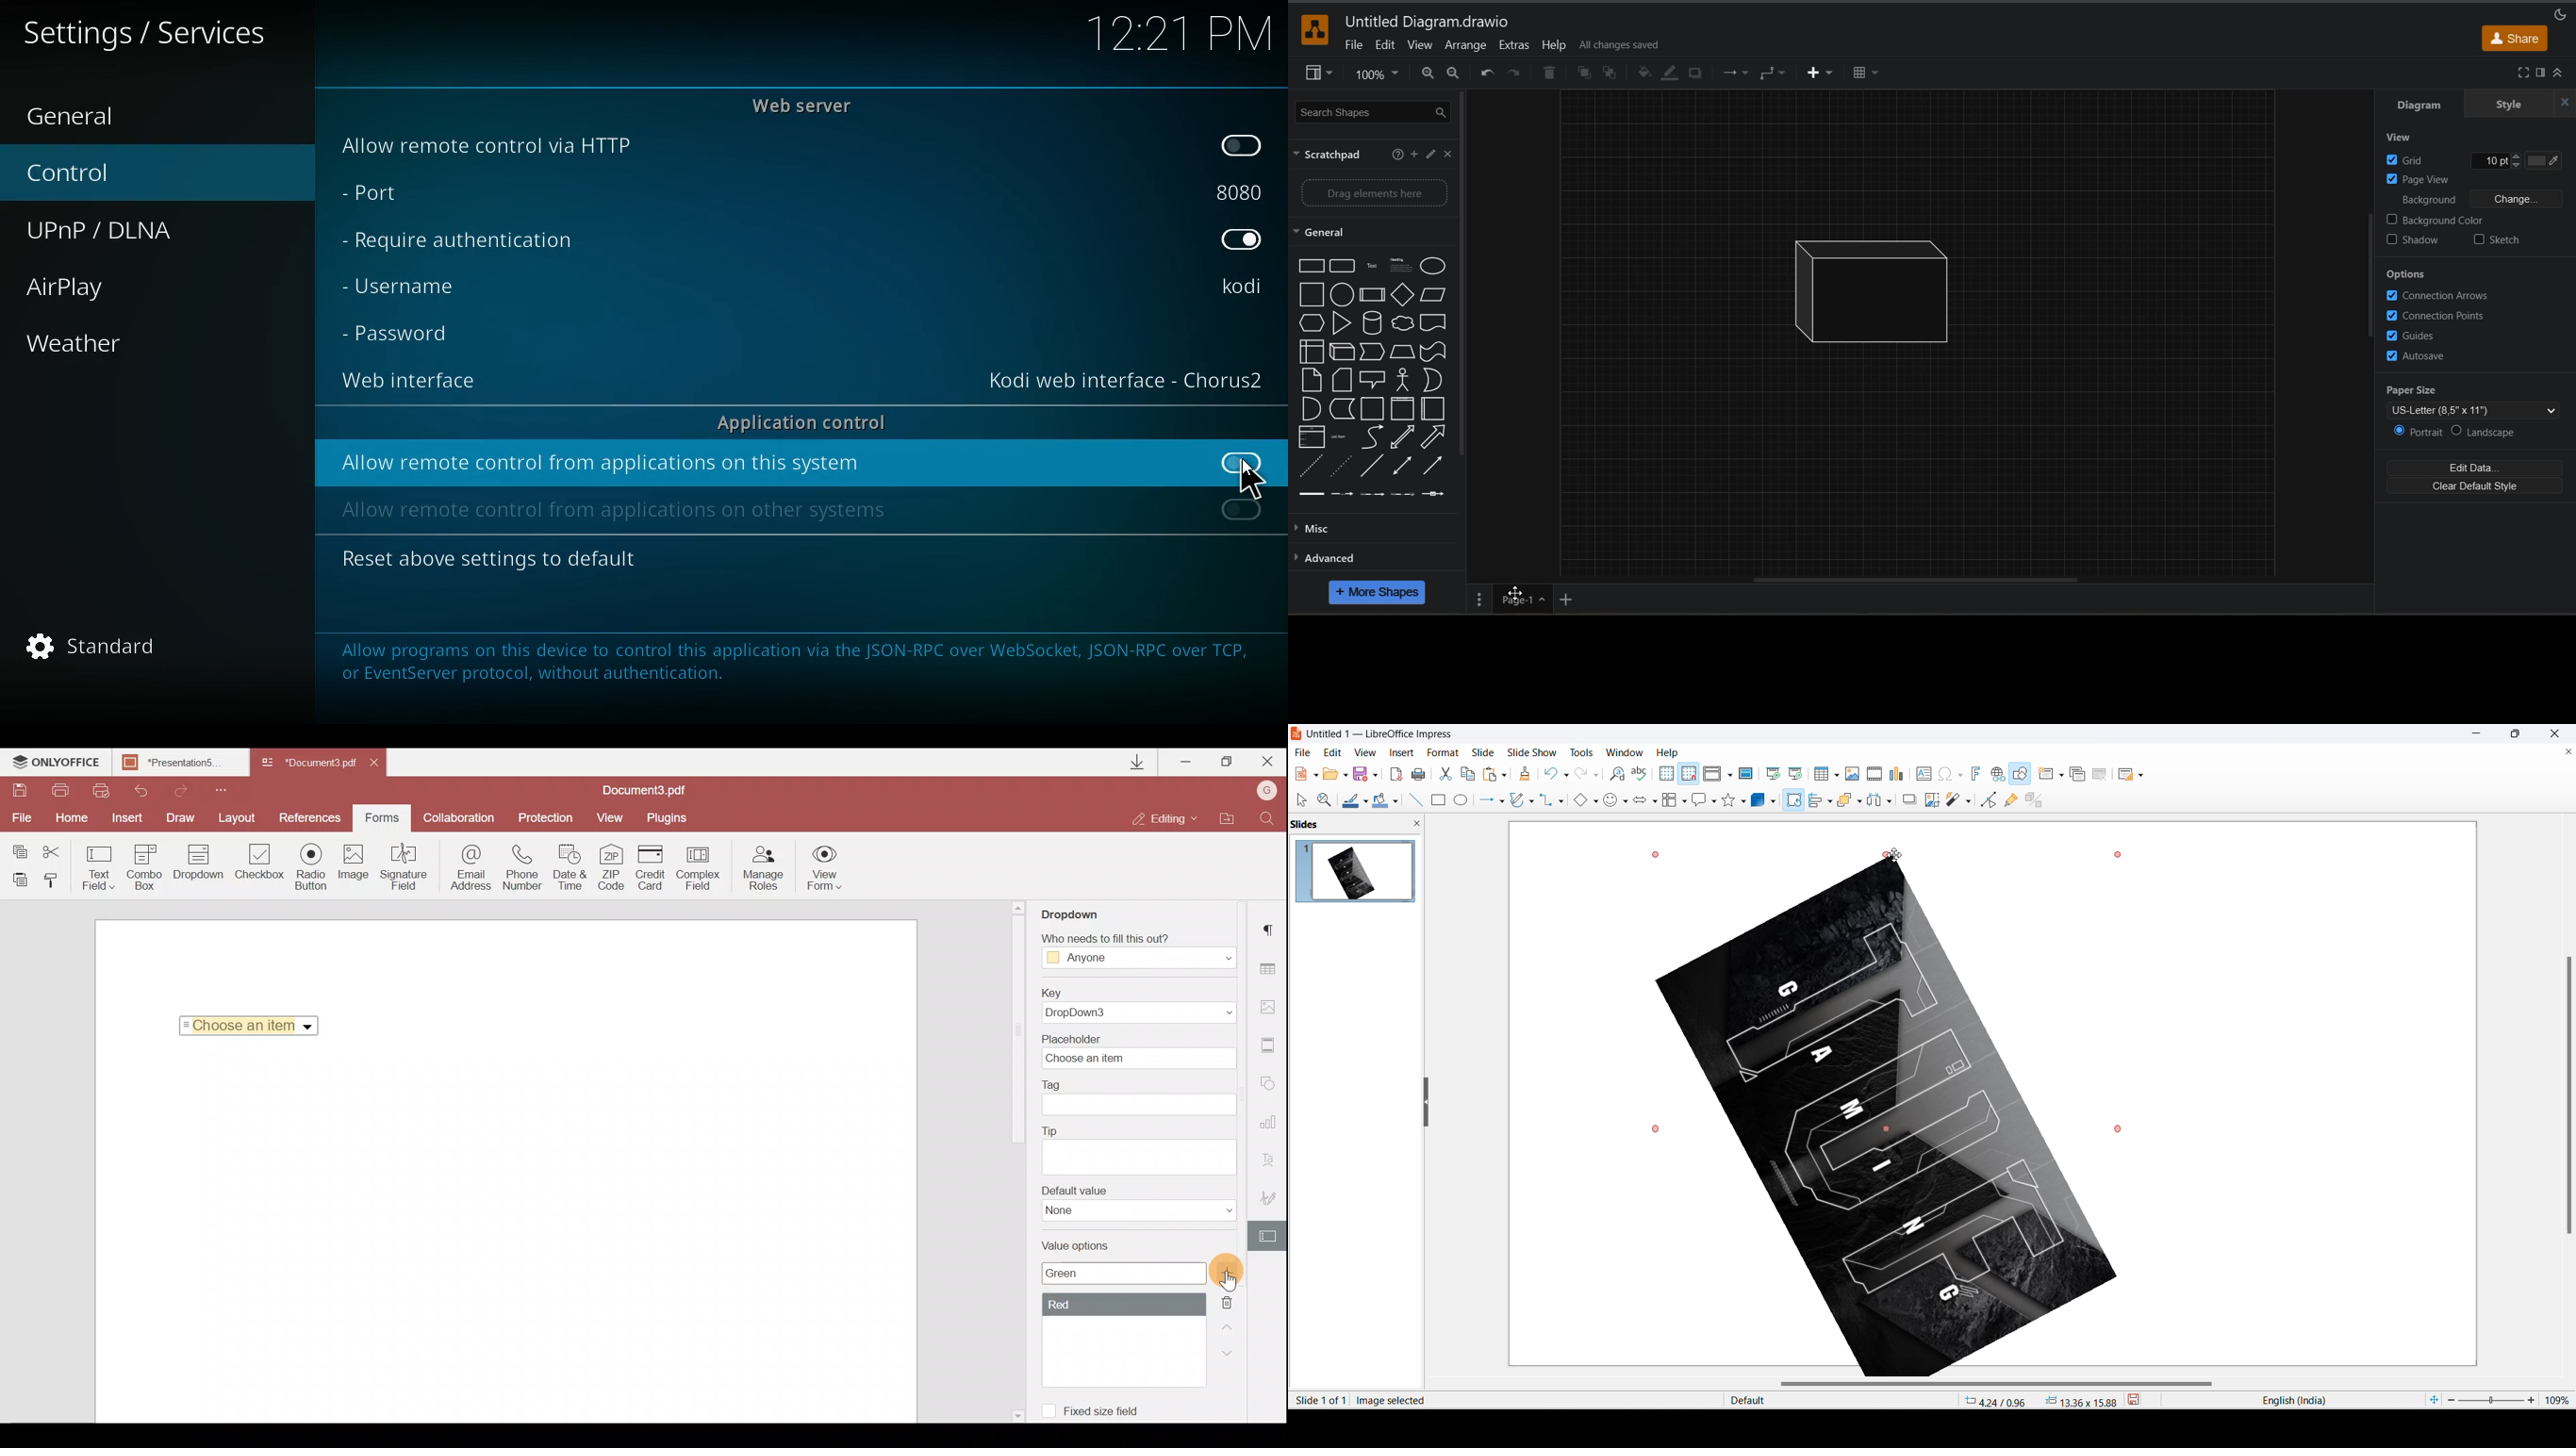 Image resolution: width=2576 pixels, height=1456 pixels. I want to click on Redo, so click(182, 789).